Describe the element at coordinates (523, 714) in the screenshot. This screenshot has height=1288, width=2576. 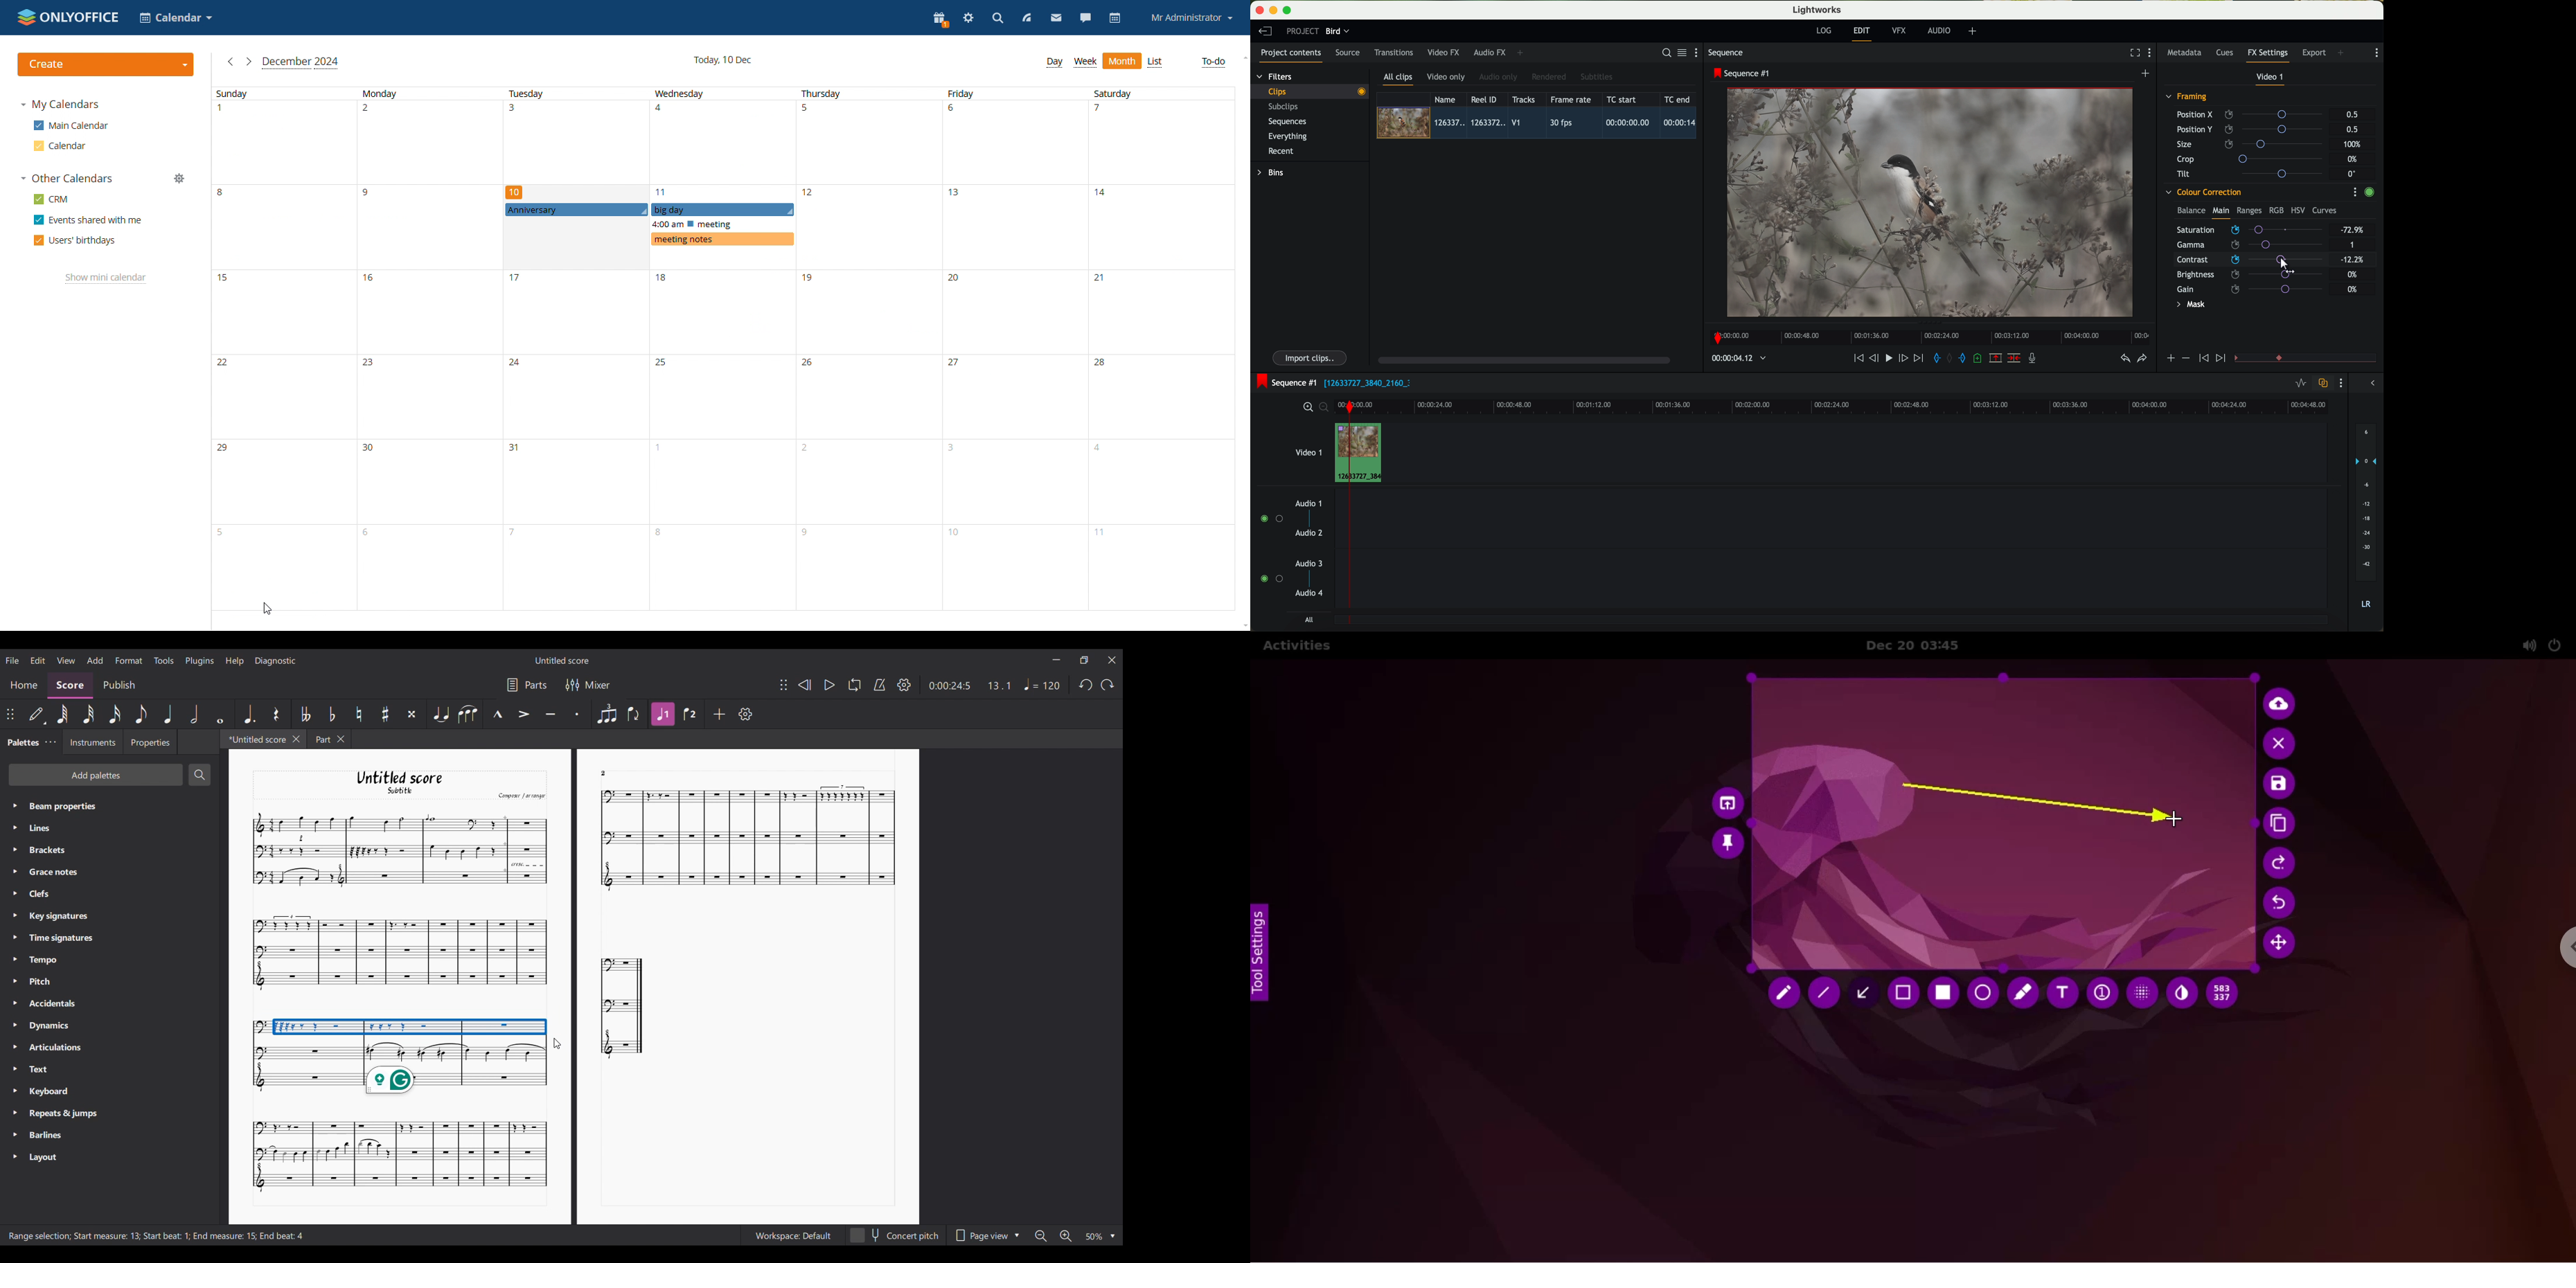
I see `Accent` at that location.